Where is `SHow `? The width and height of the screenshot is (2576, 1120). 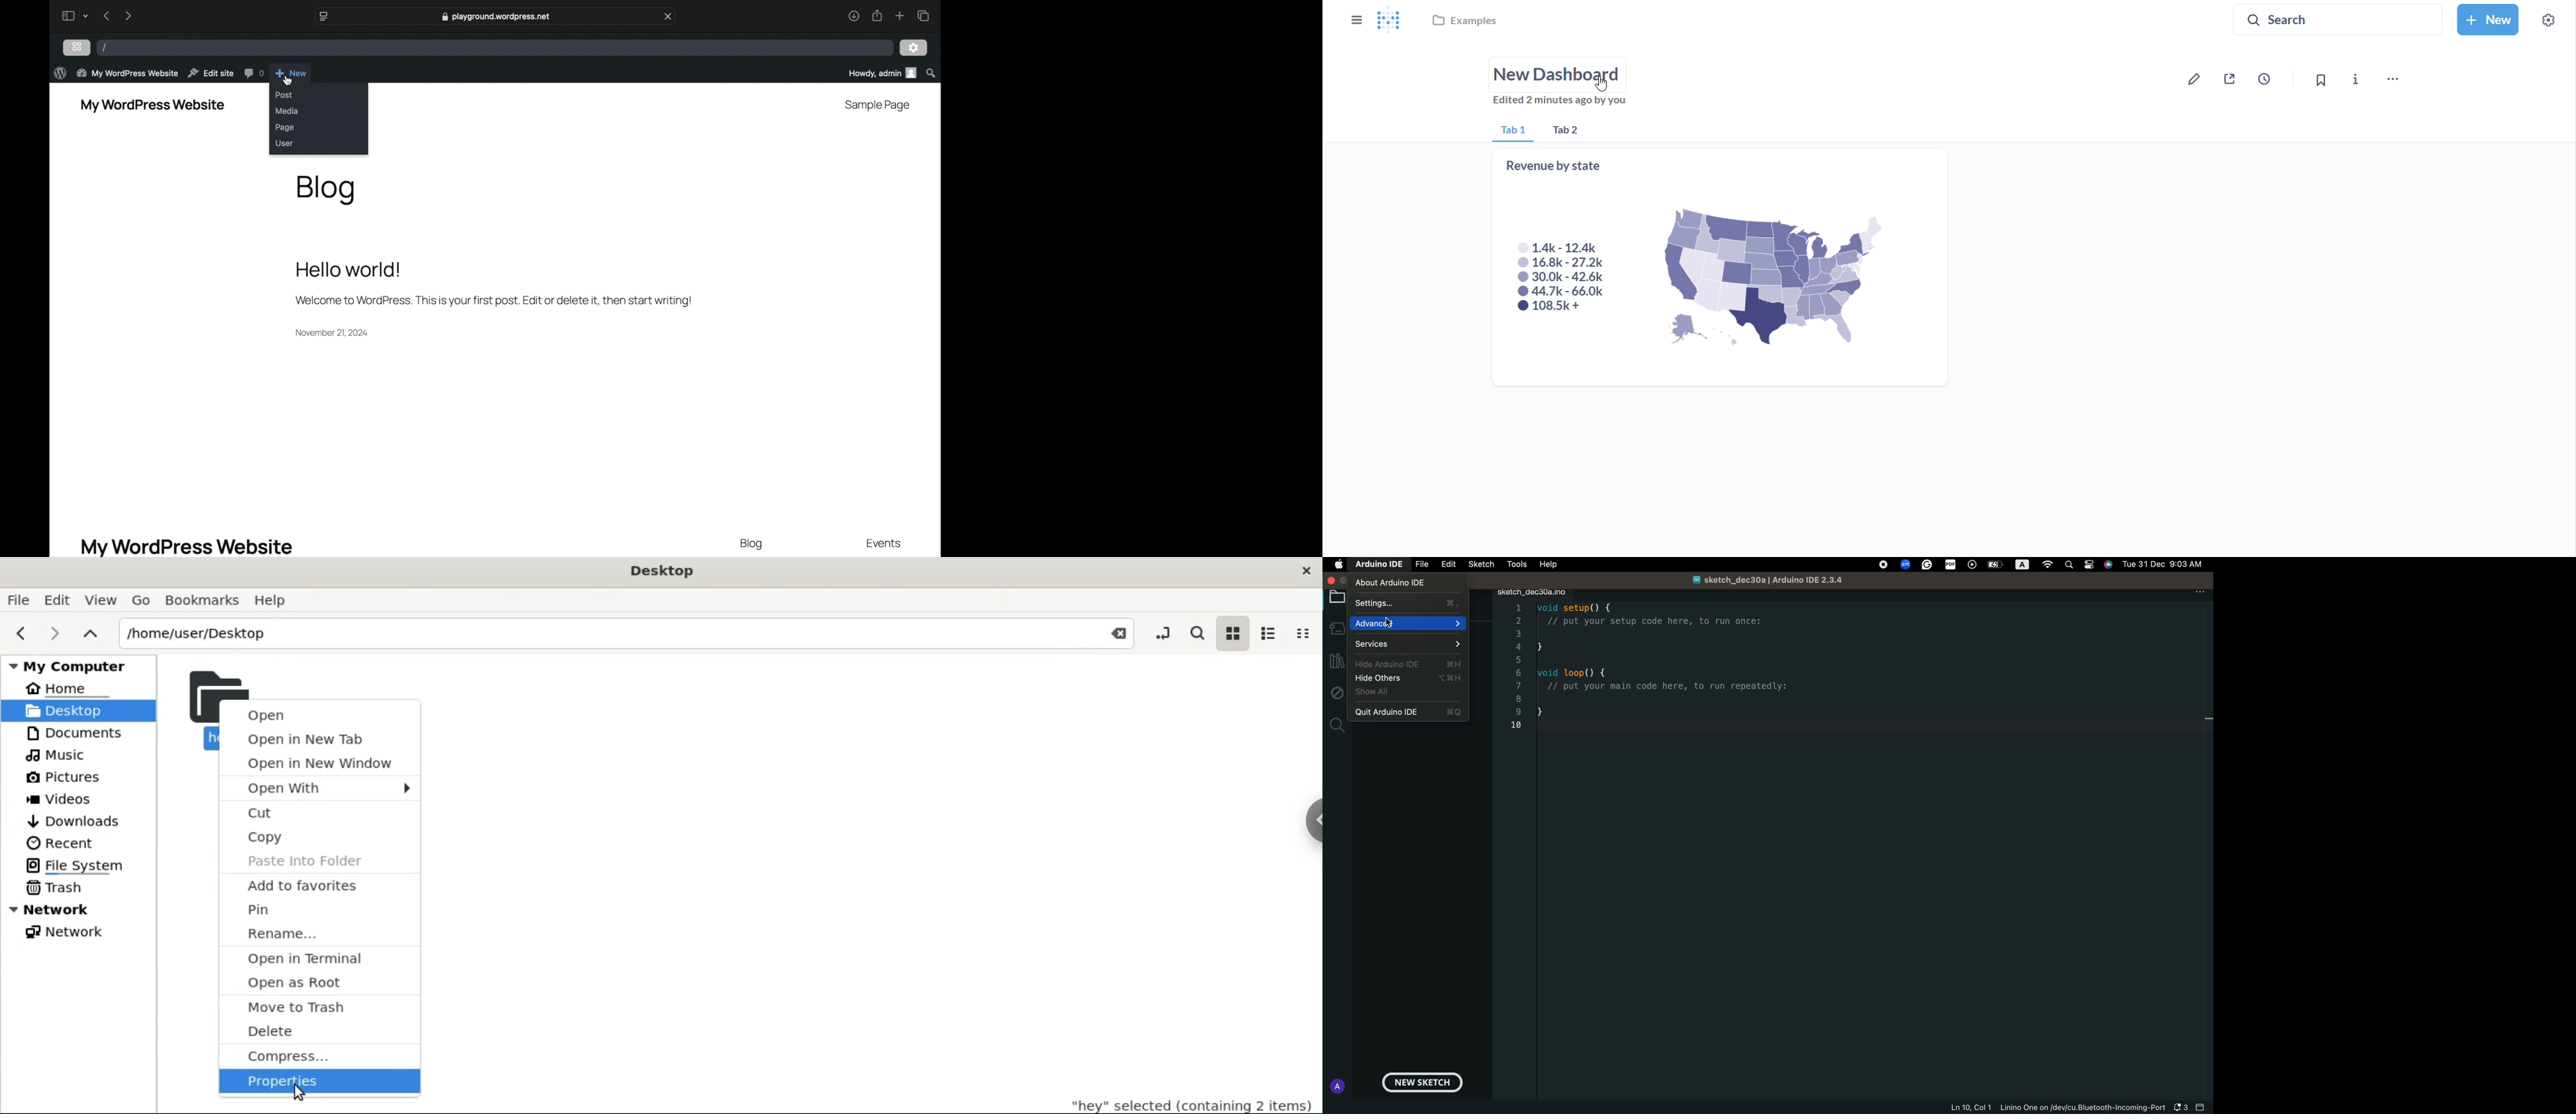
SHow  is located at coordinates (1380, 693).